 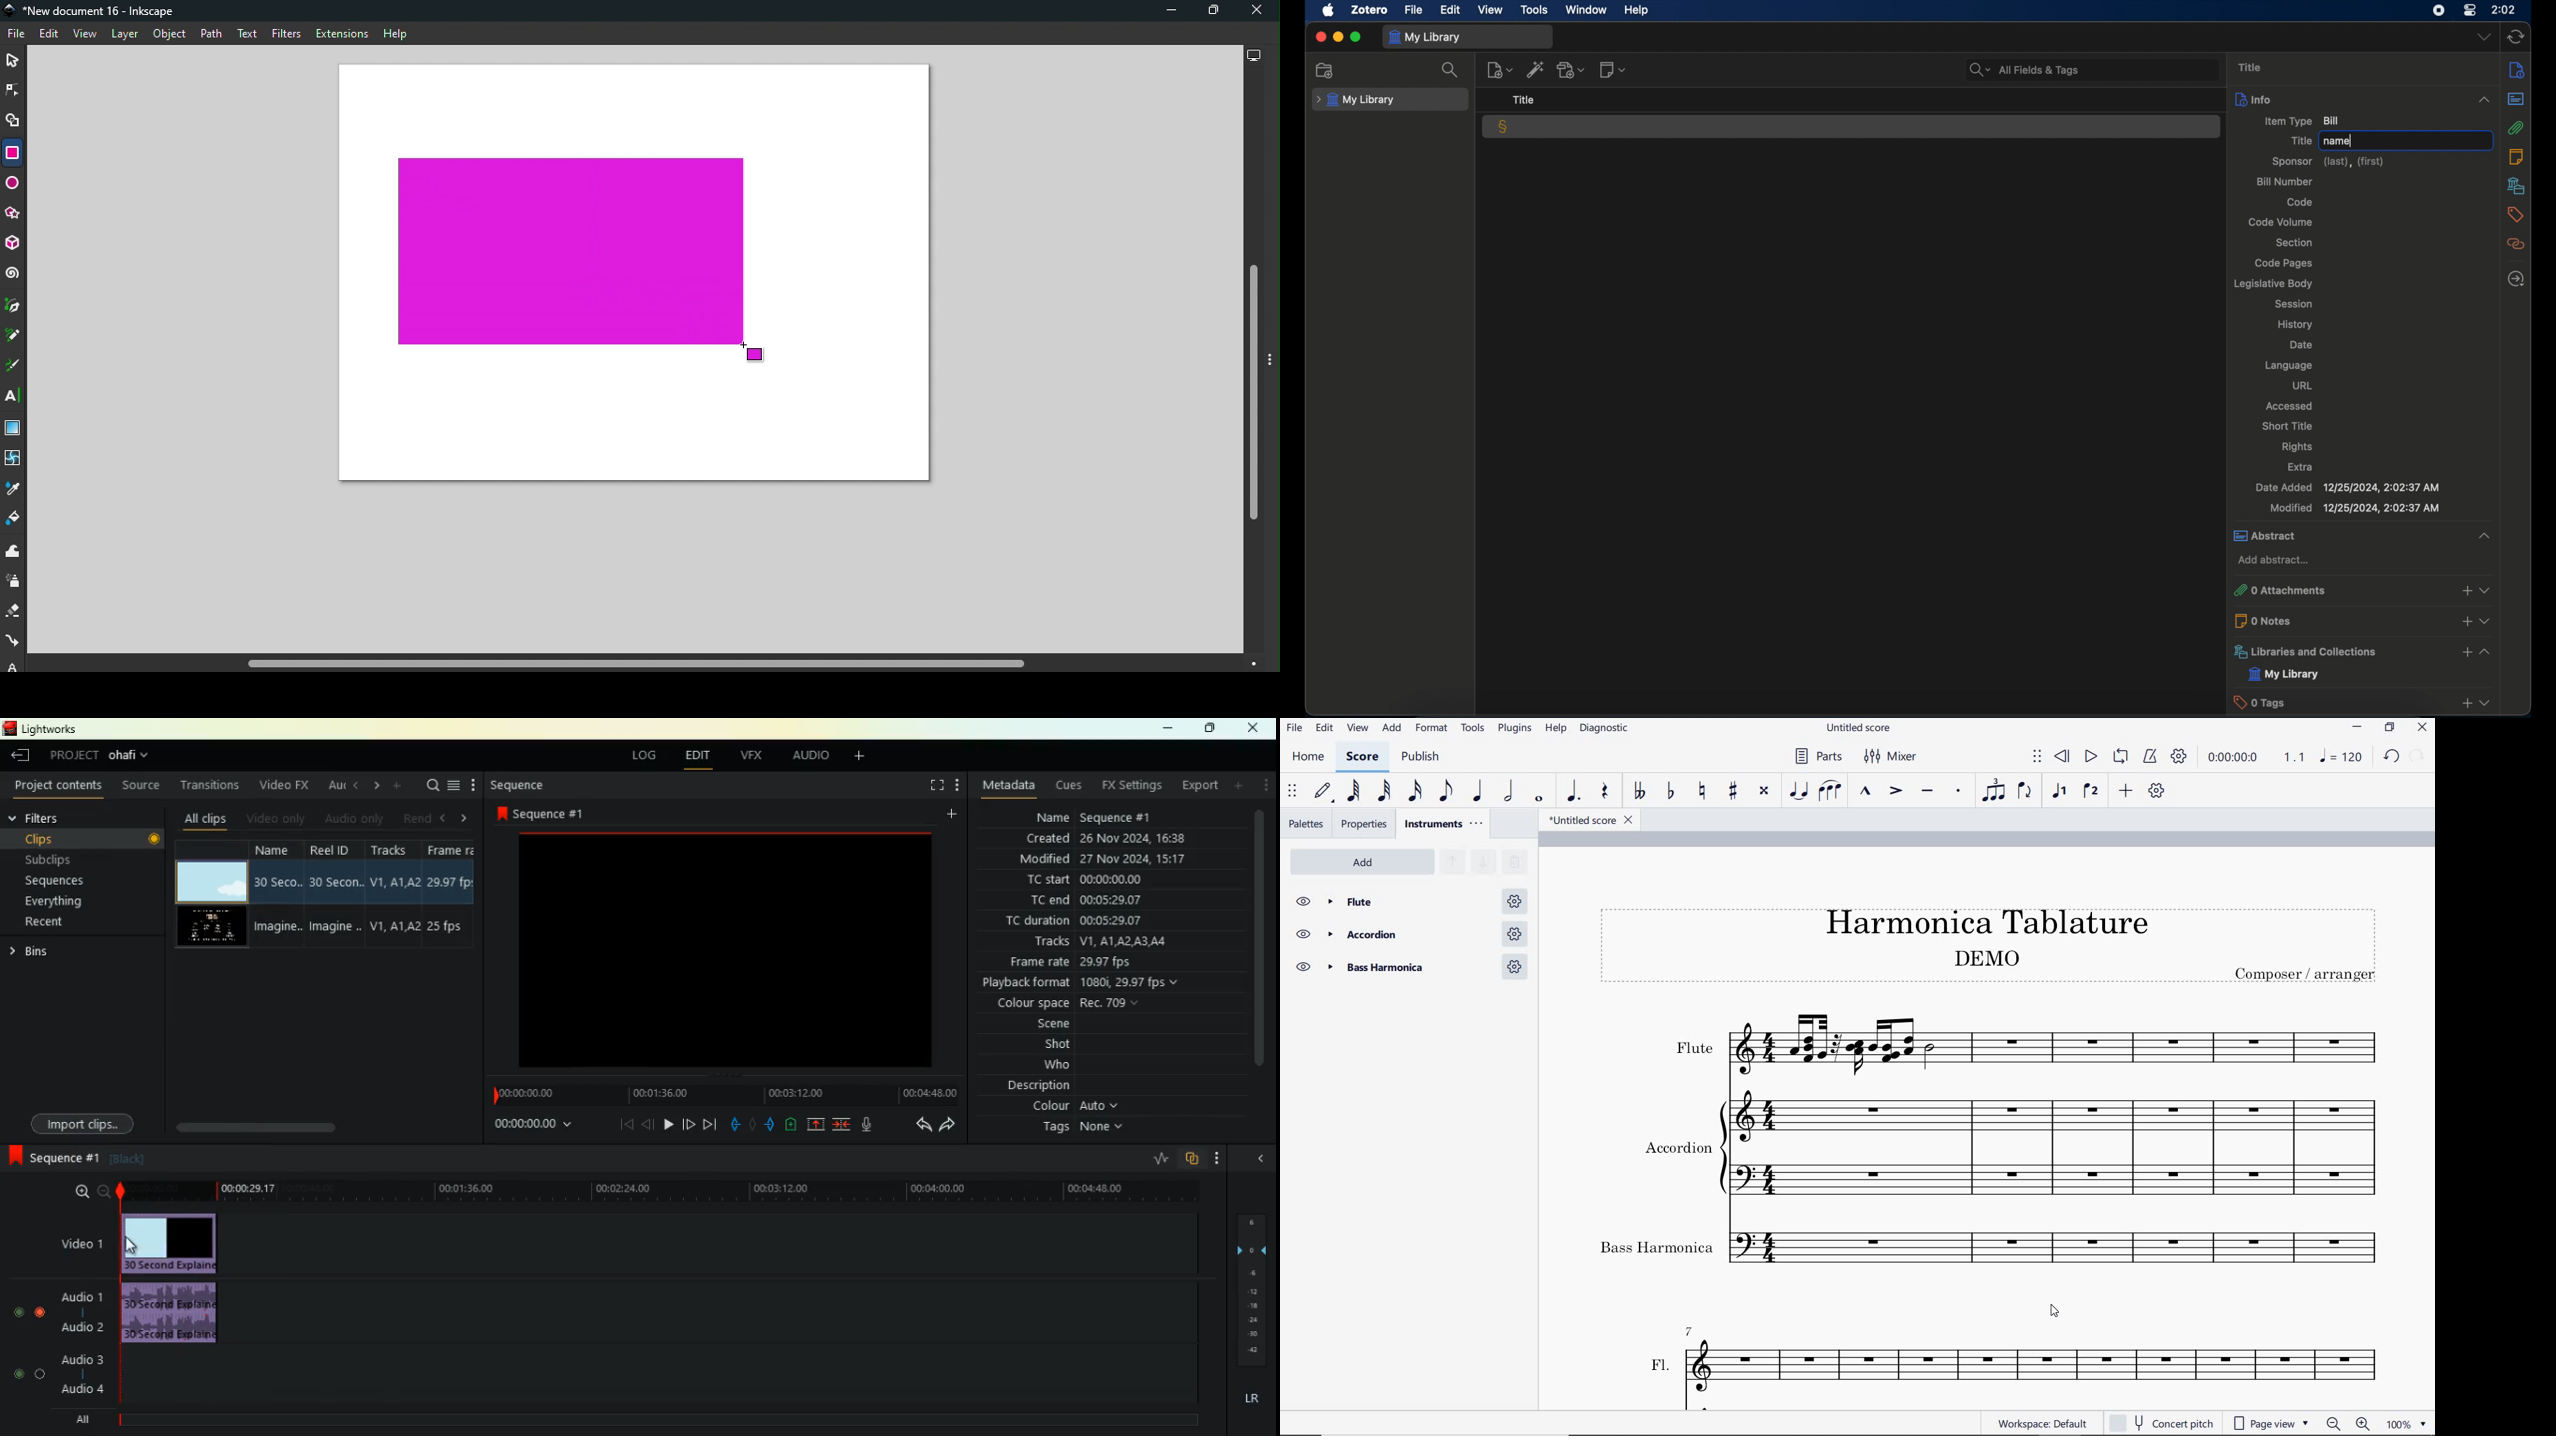 I want to click on my library, so click(x=2285, y=675).